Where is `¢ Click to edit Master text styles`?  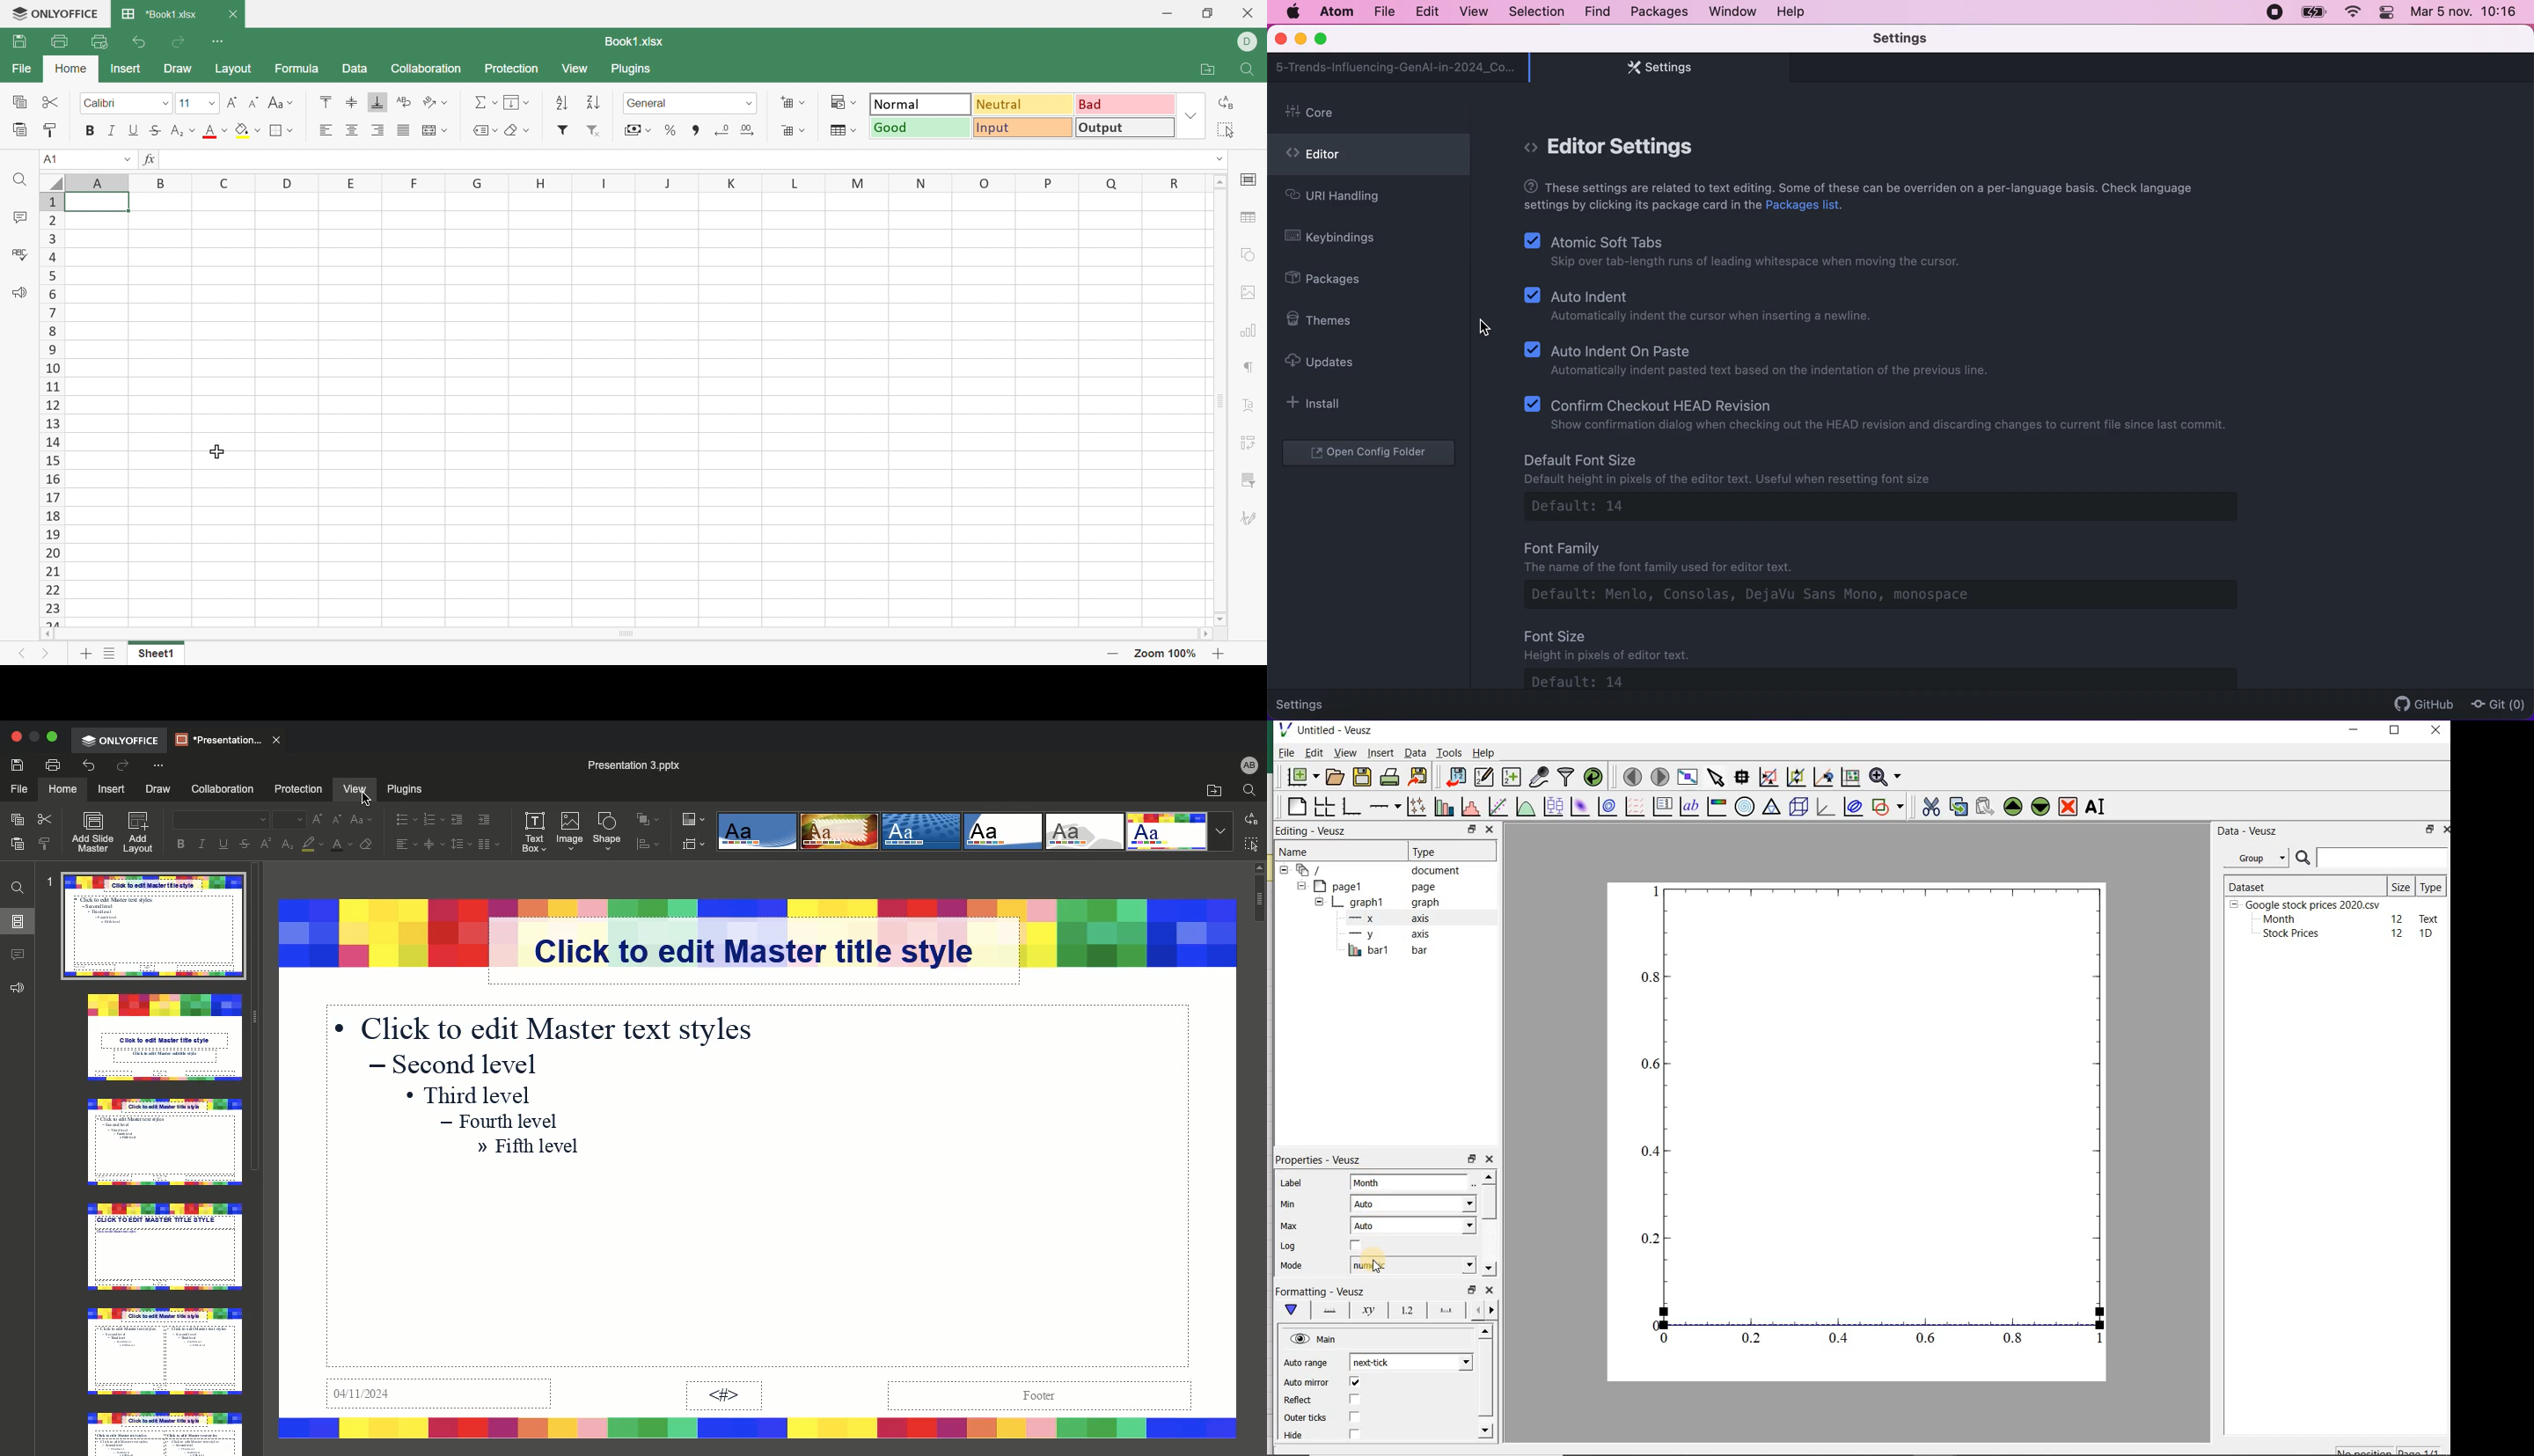 ¢ Click to edit Master text styles is located at coordinates (549, 1027).